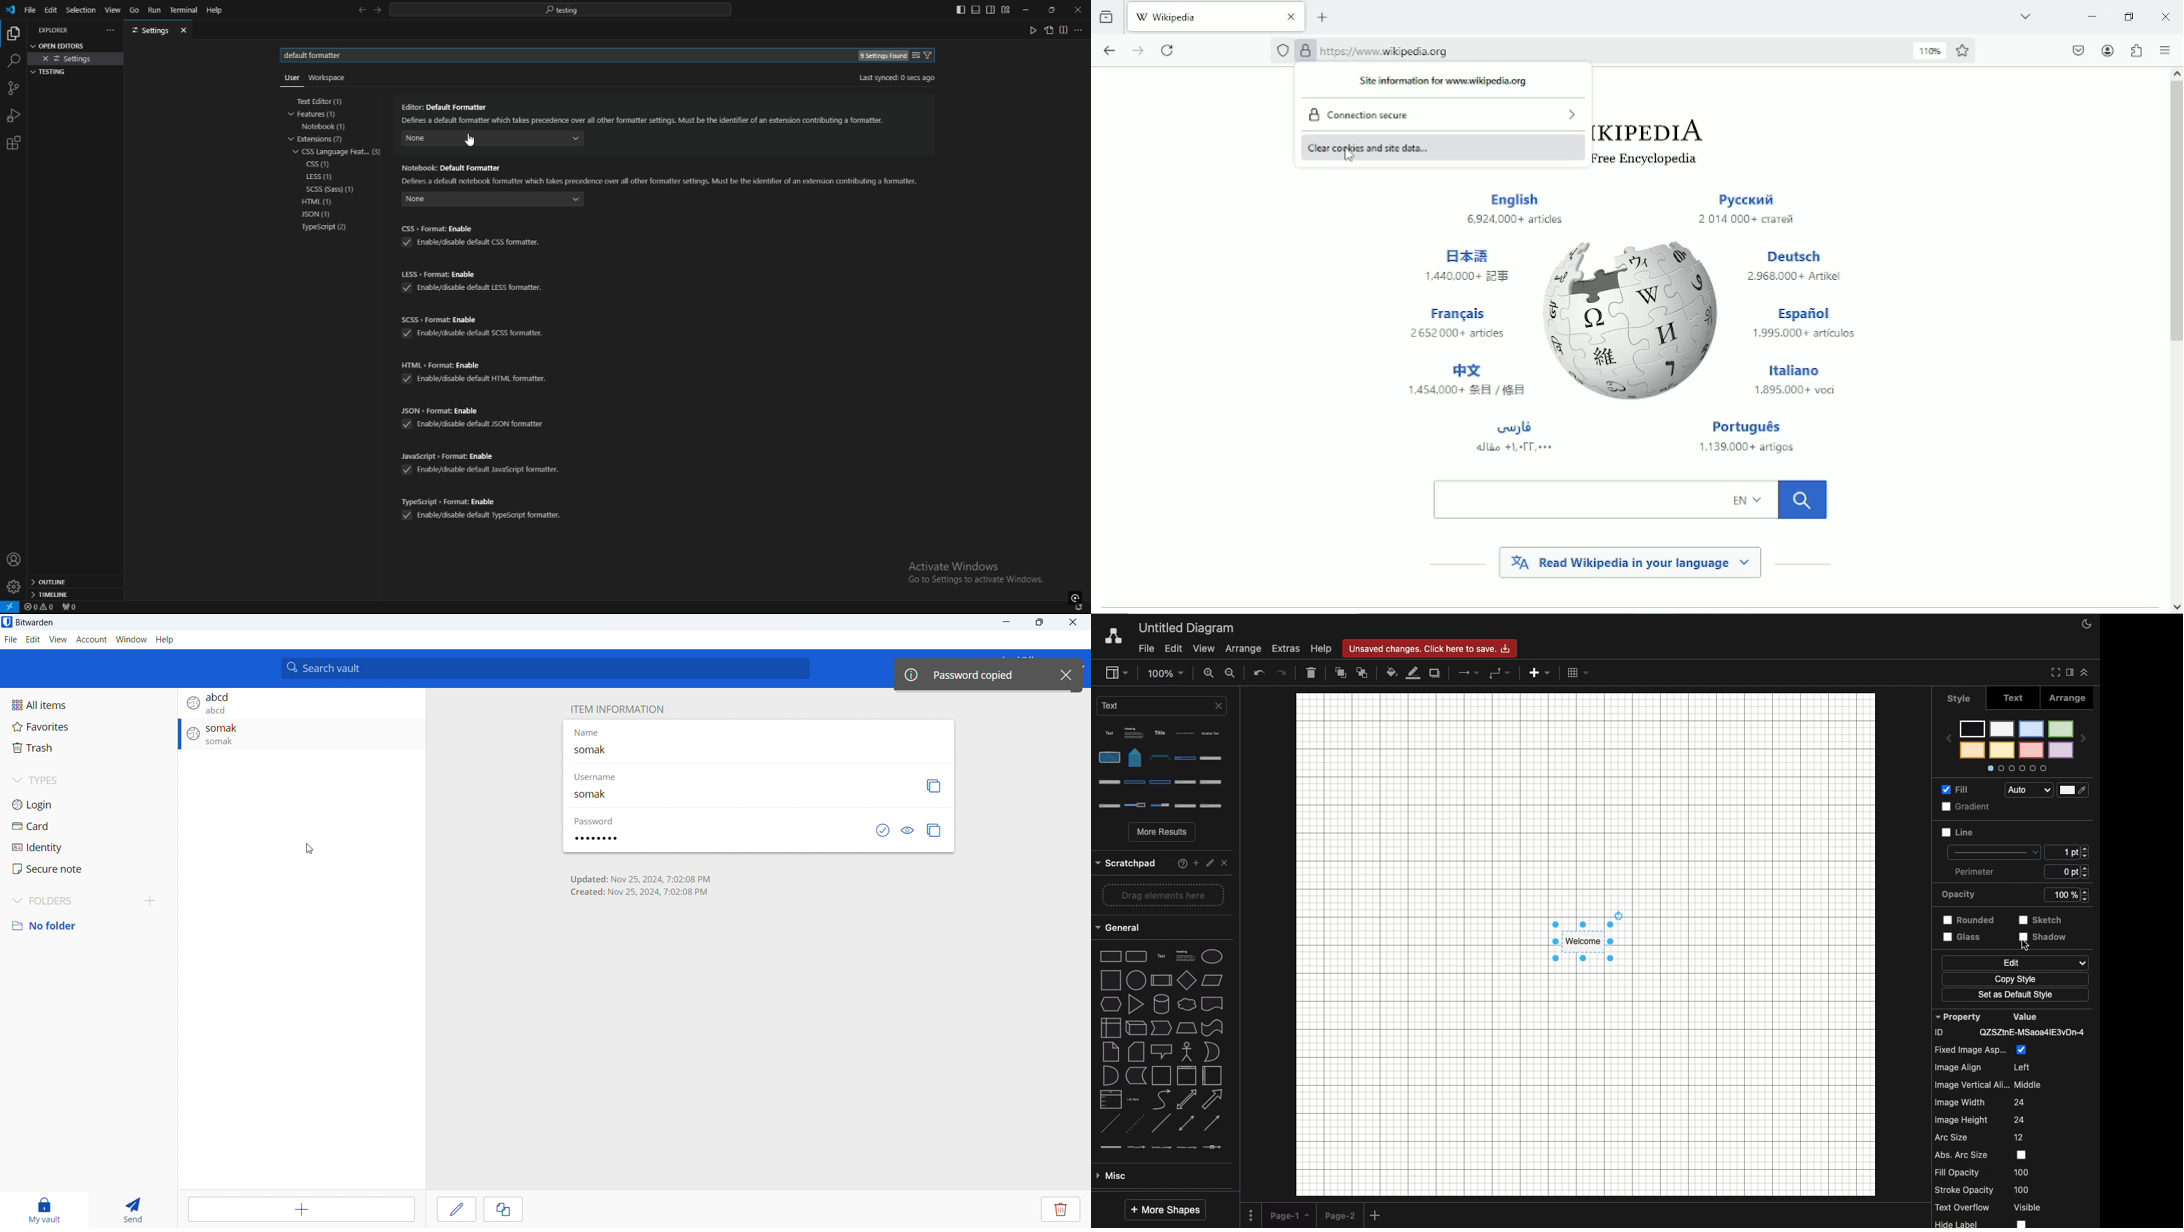 The image size is (2184, 1232). Describe the element at coordinates (1362, 672) in the screenshot. I see `To back` at that location.